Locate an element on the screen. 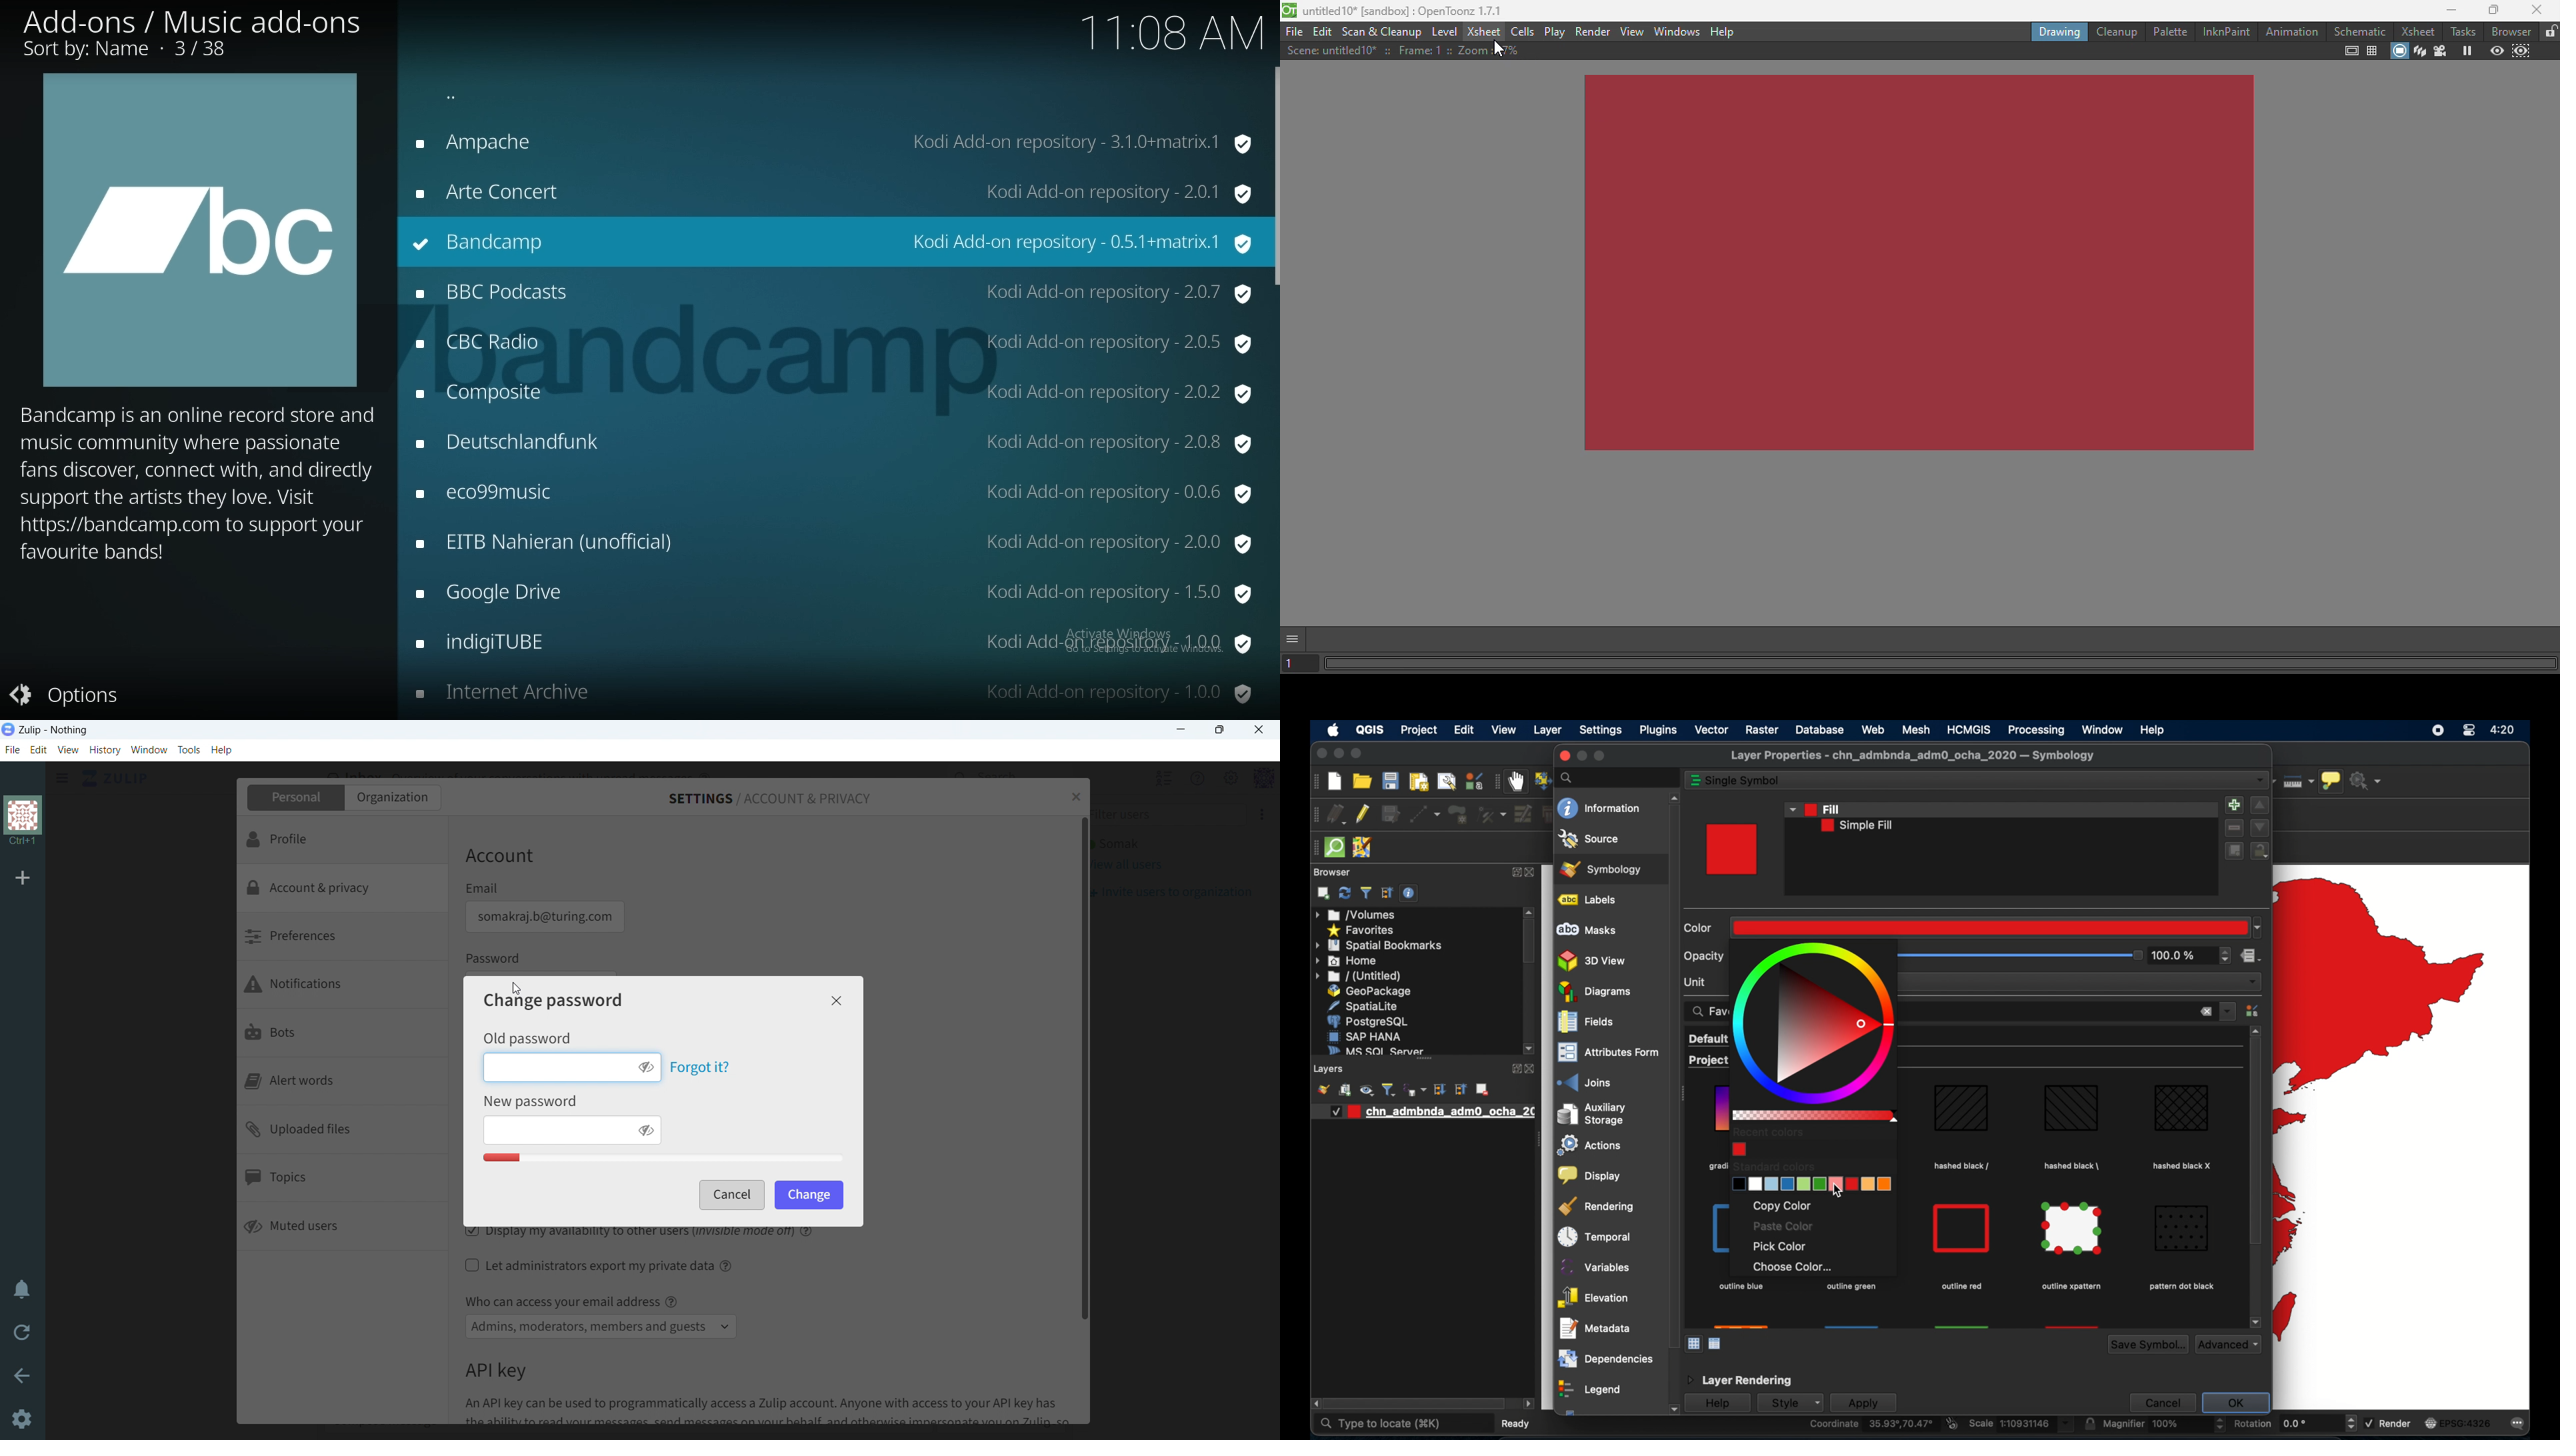  minimize is located at coordinates (1182, 730).